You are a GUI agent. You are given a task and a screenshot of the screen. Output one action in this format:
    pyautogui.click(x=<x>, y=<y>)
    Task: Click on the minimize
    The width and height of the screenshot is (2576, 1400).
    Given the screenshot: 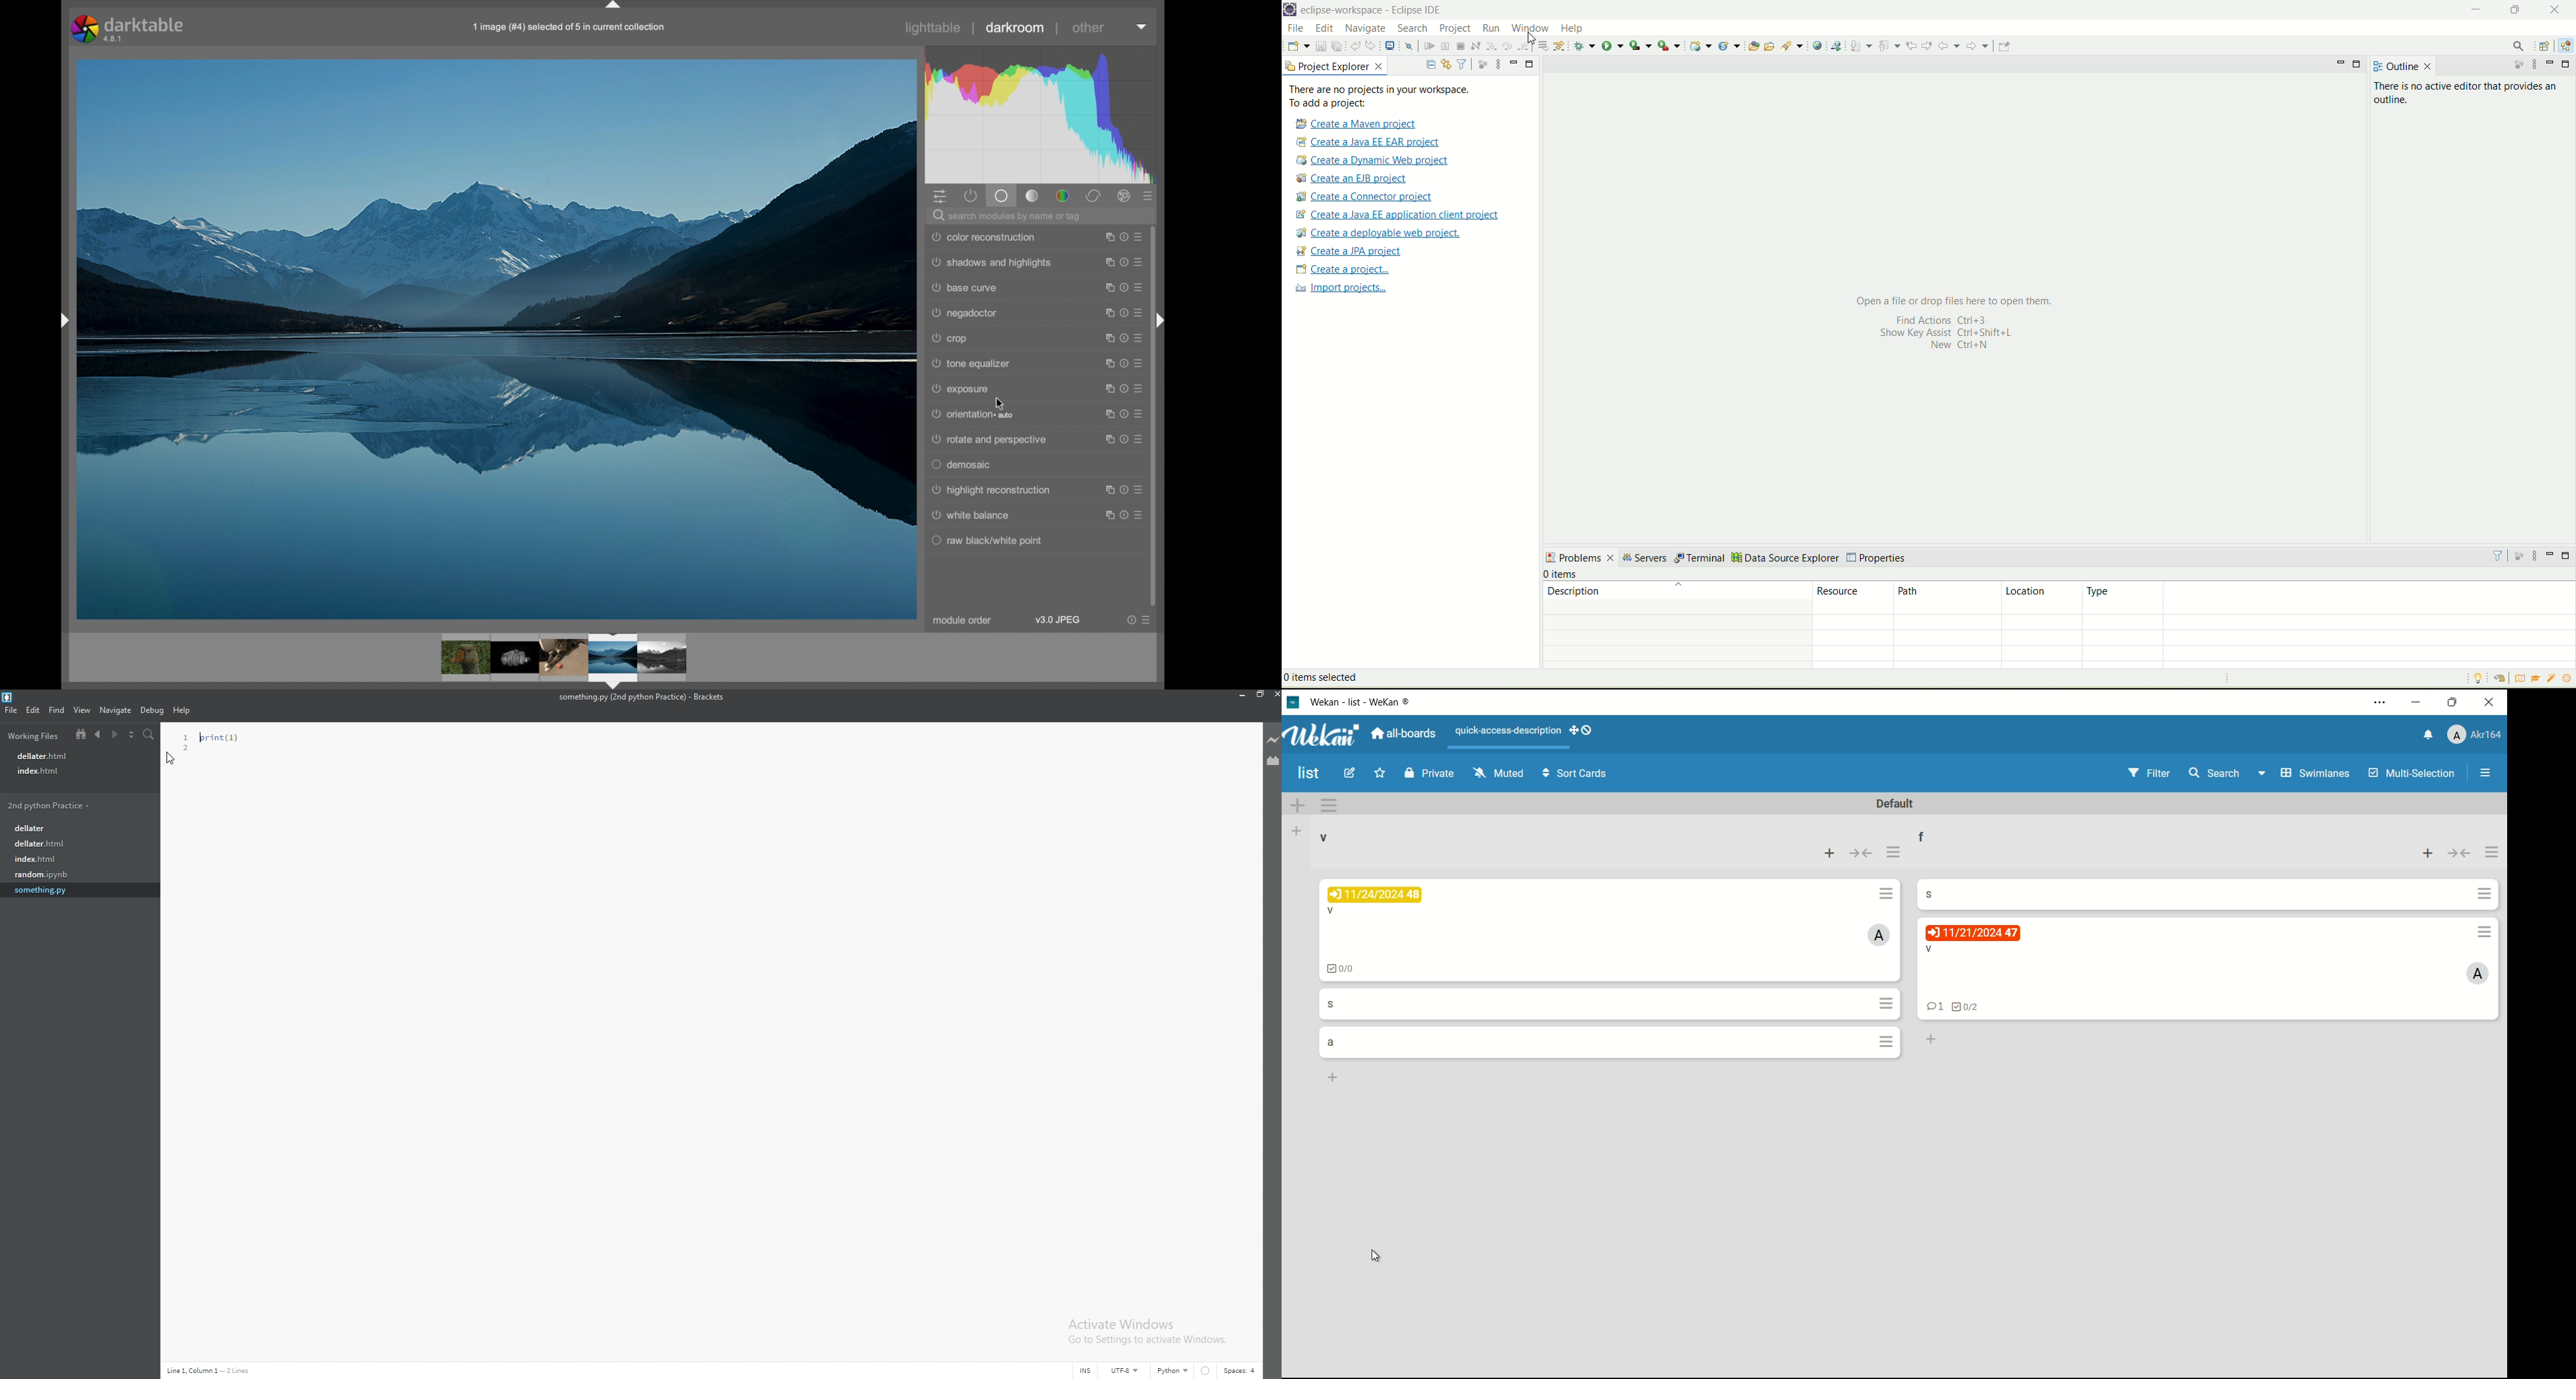 What is the action you would take?
    pyautogui.click(x=2552, y=65)
    